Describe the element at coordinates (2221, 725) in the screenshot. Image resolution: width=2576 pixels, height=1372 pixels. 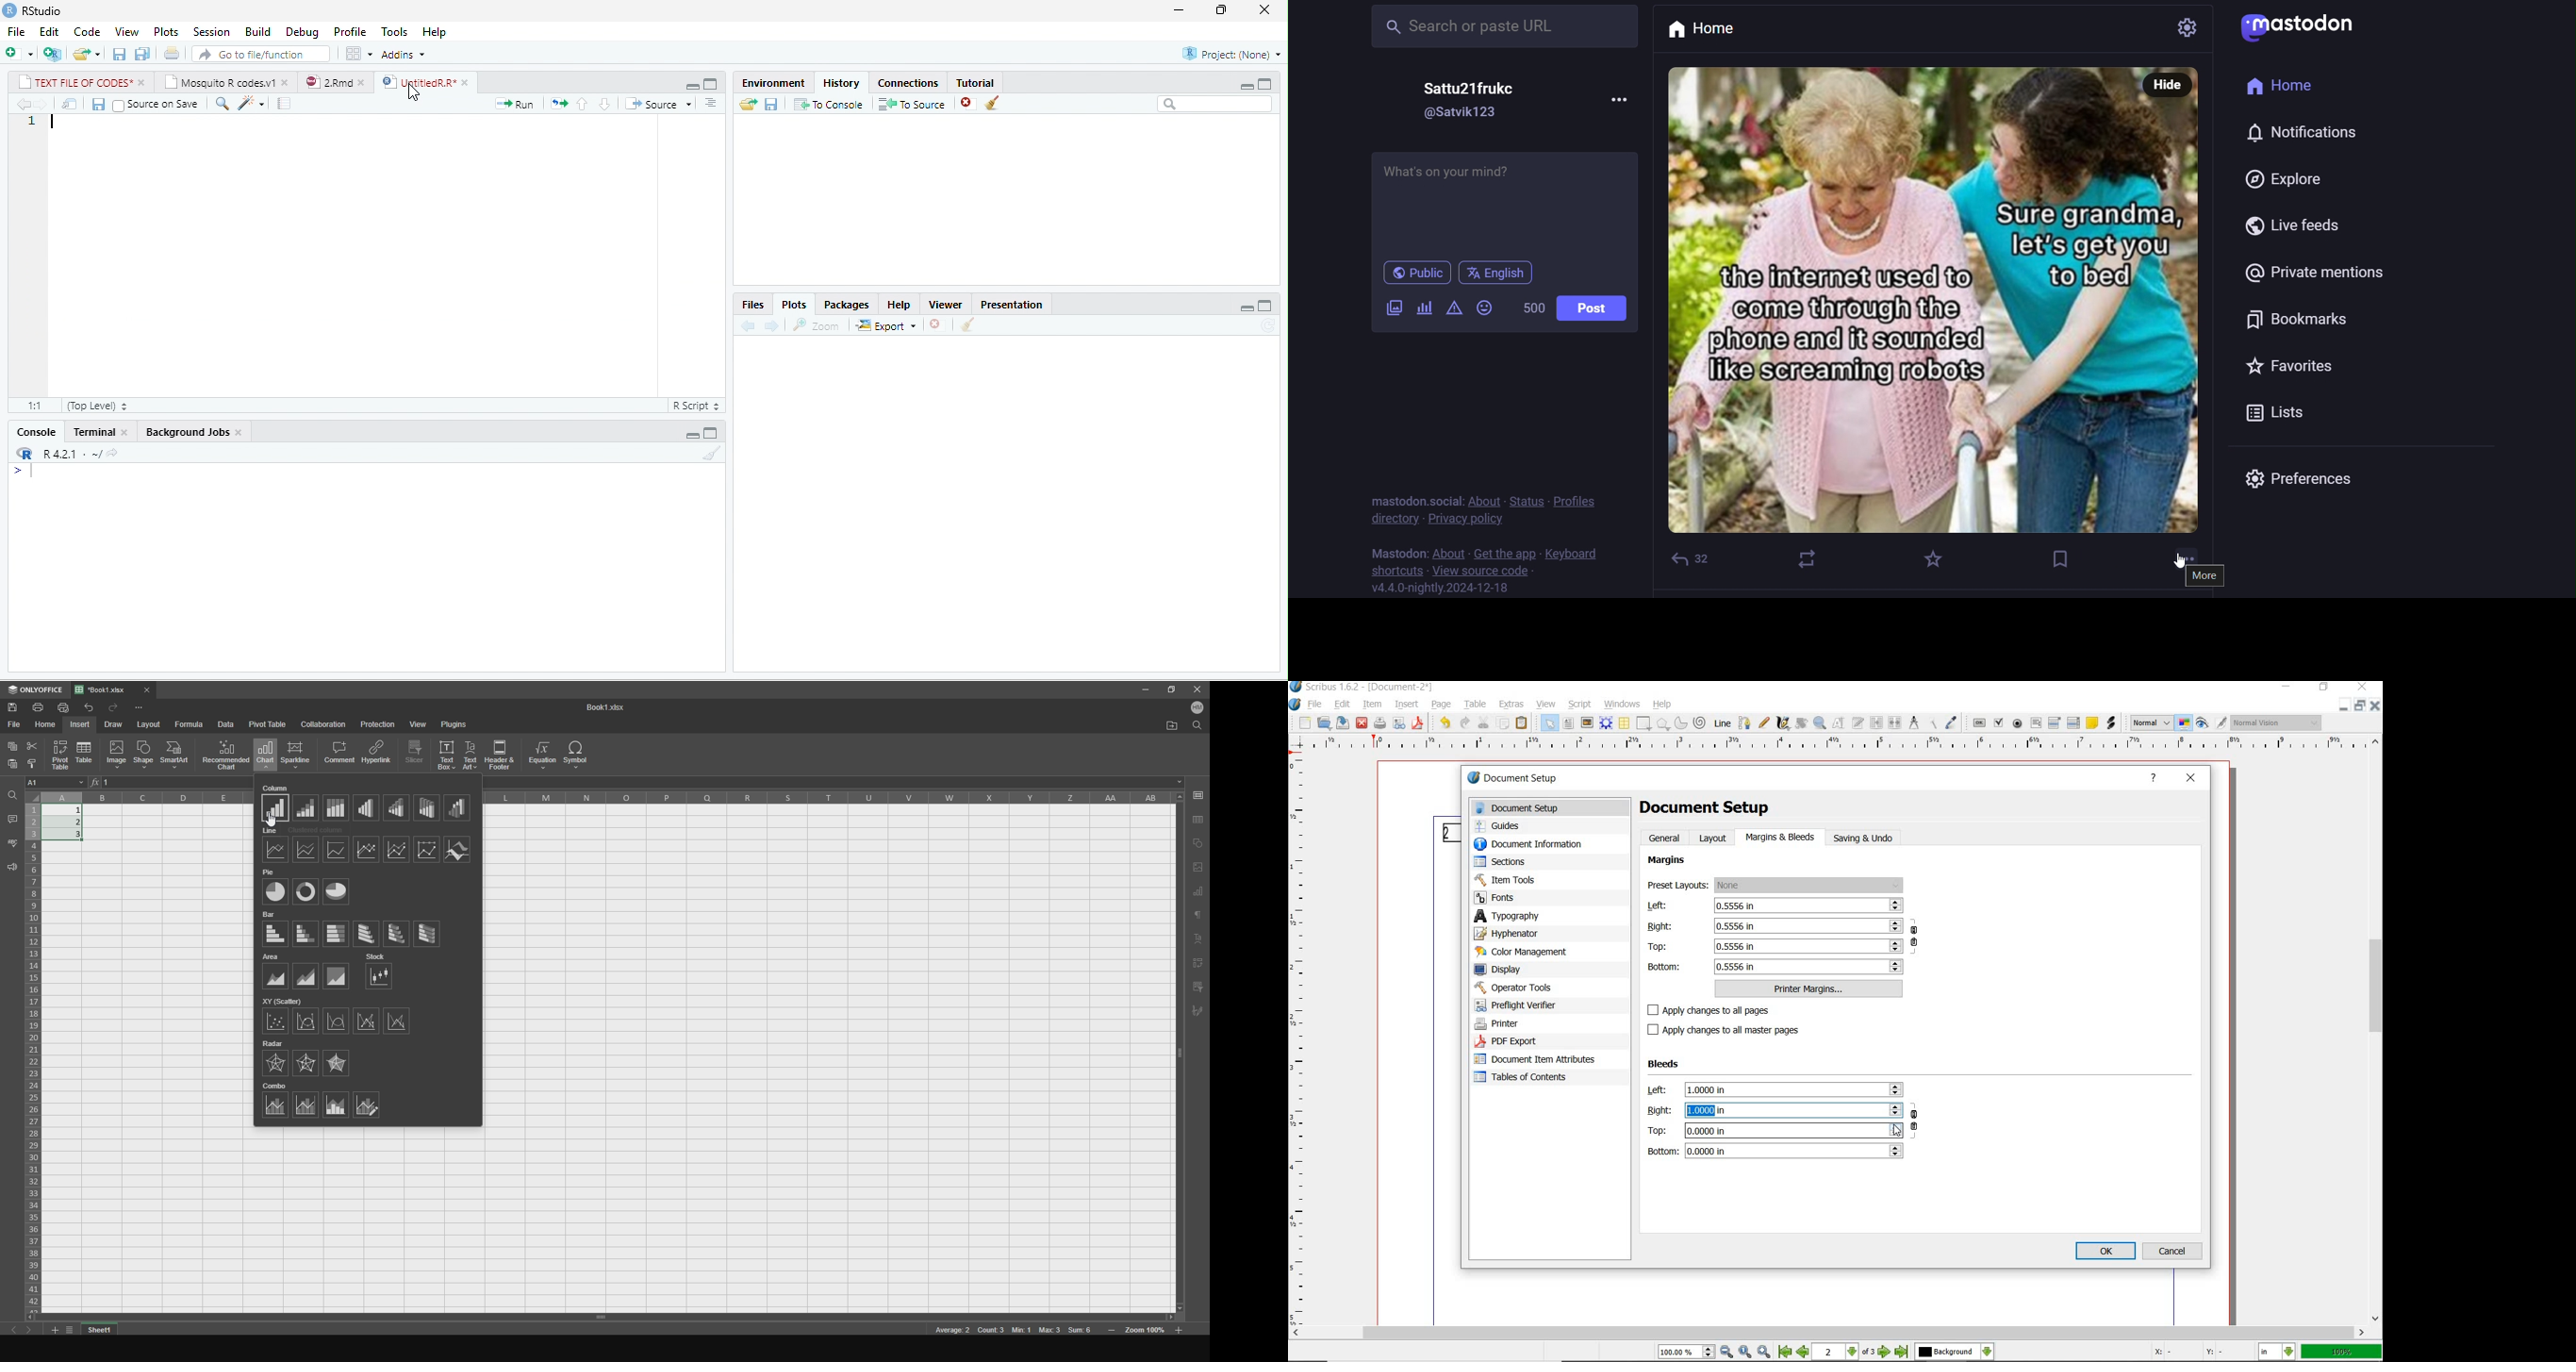
I see `Edit in Preview Mode` at that location.